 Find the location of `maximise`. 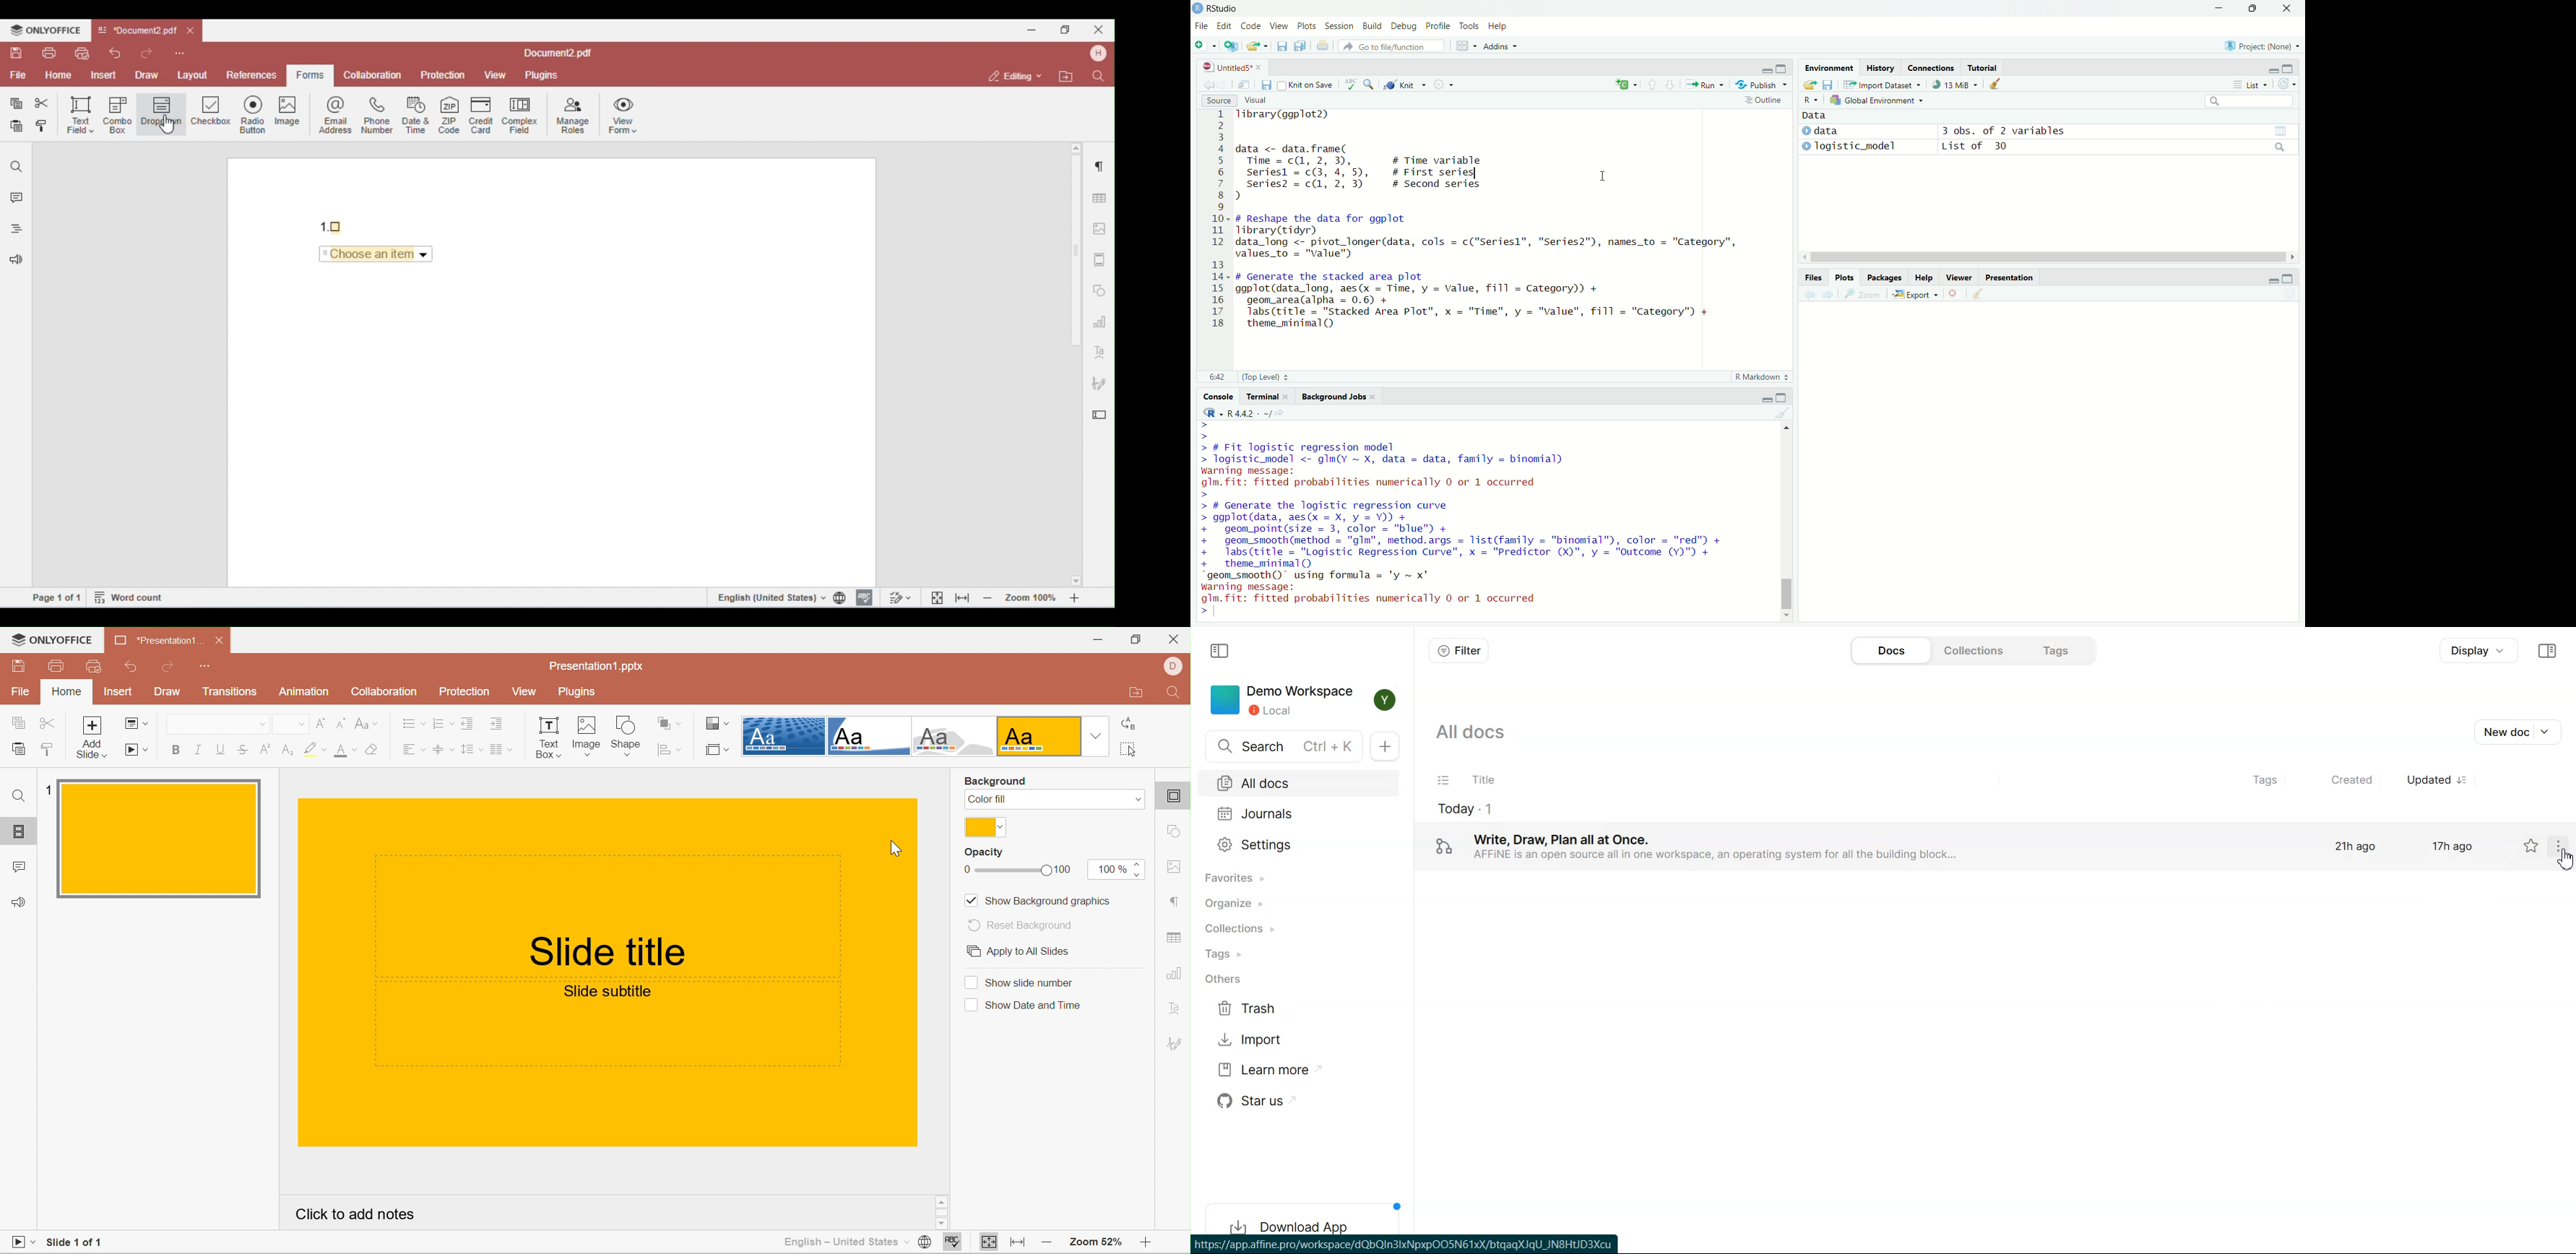

maximise is located at coordinates (2288, 67).